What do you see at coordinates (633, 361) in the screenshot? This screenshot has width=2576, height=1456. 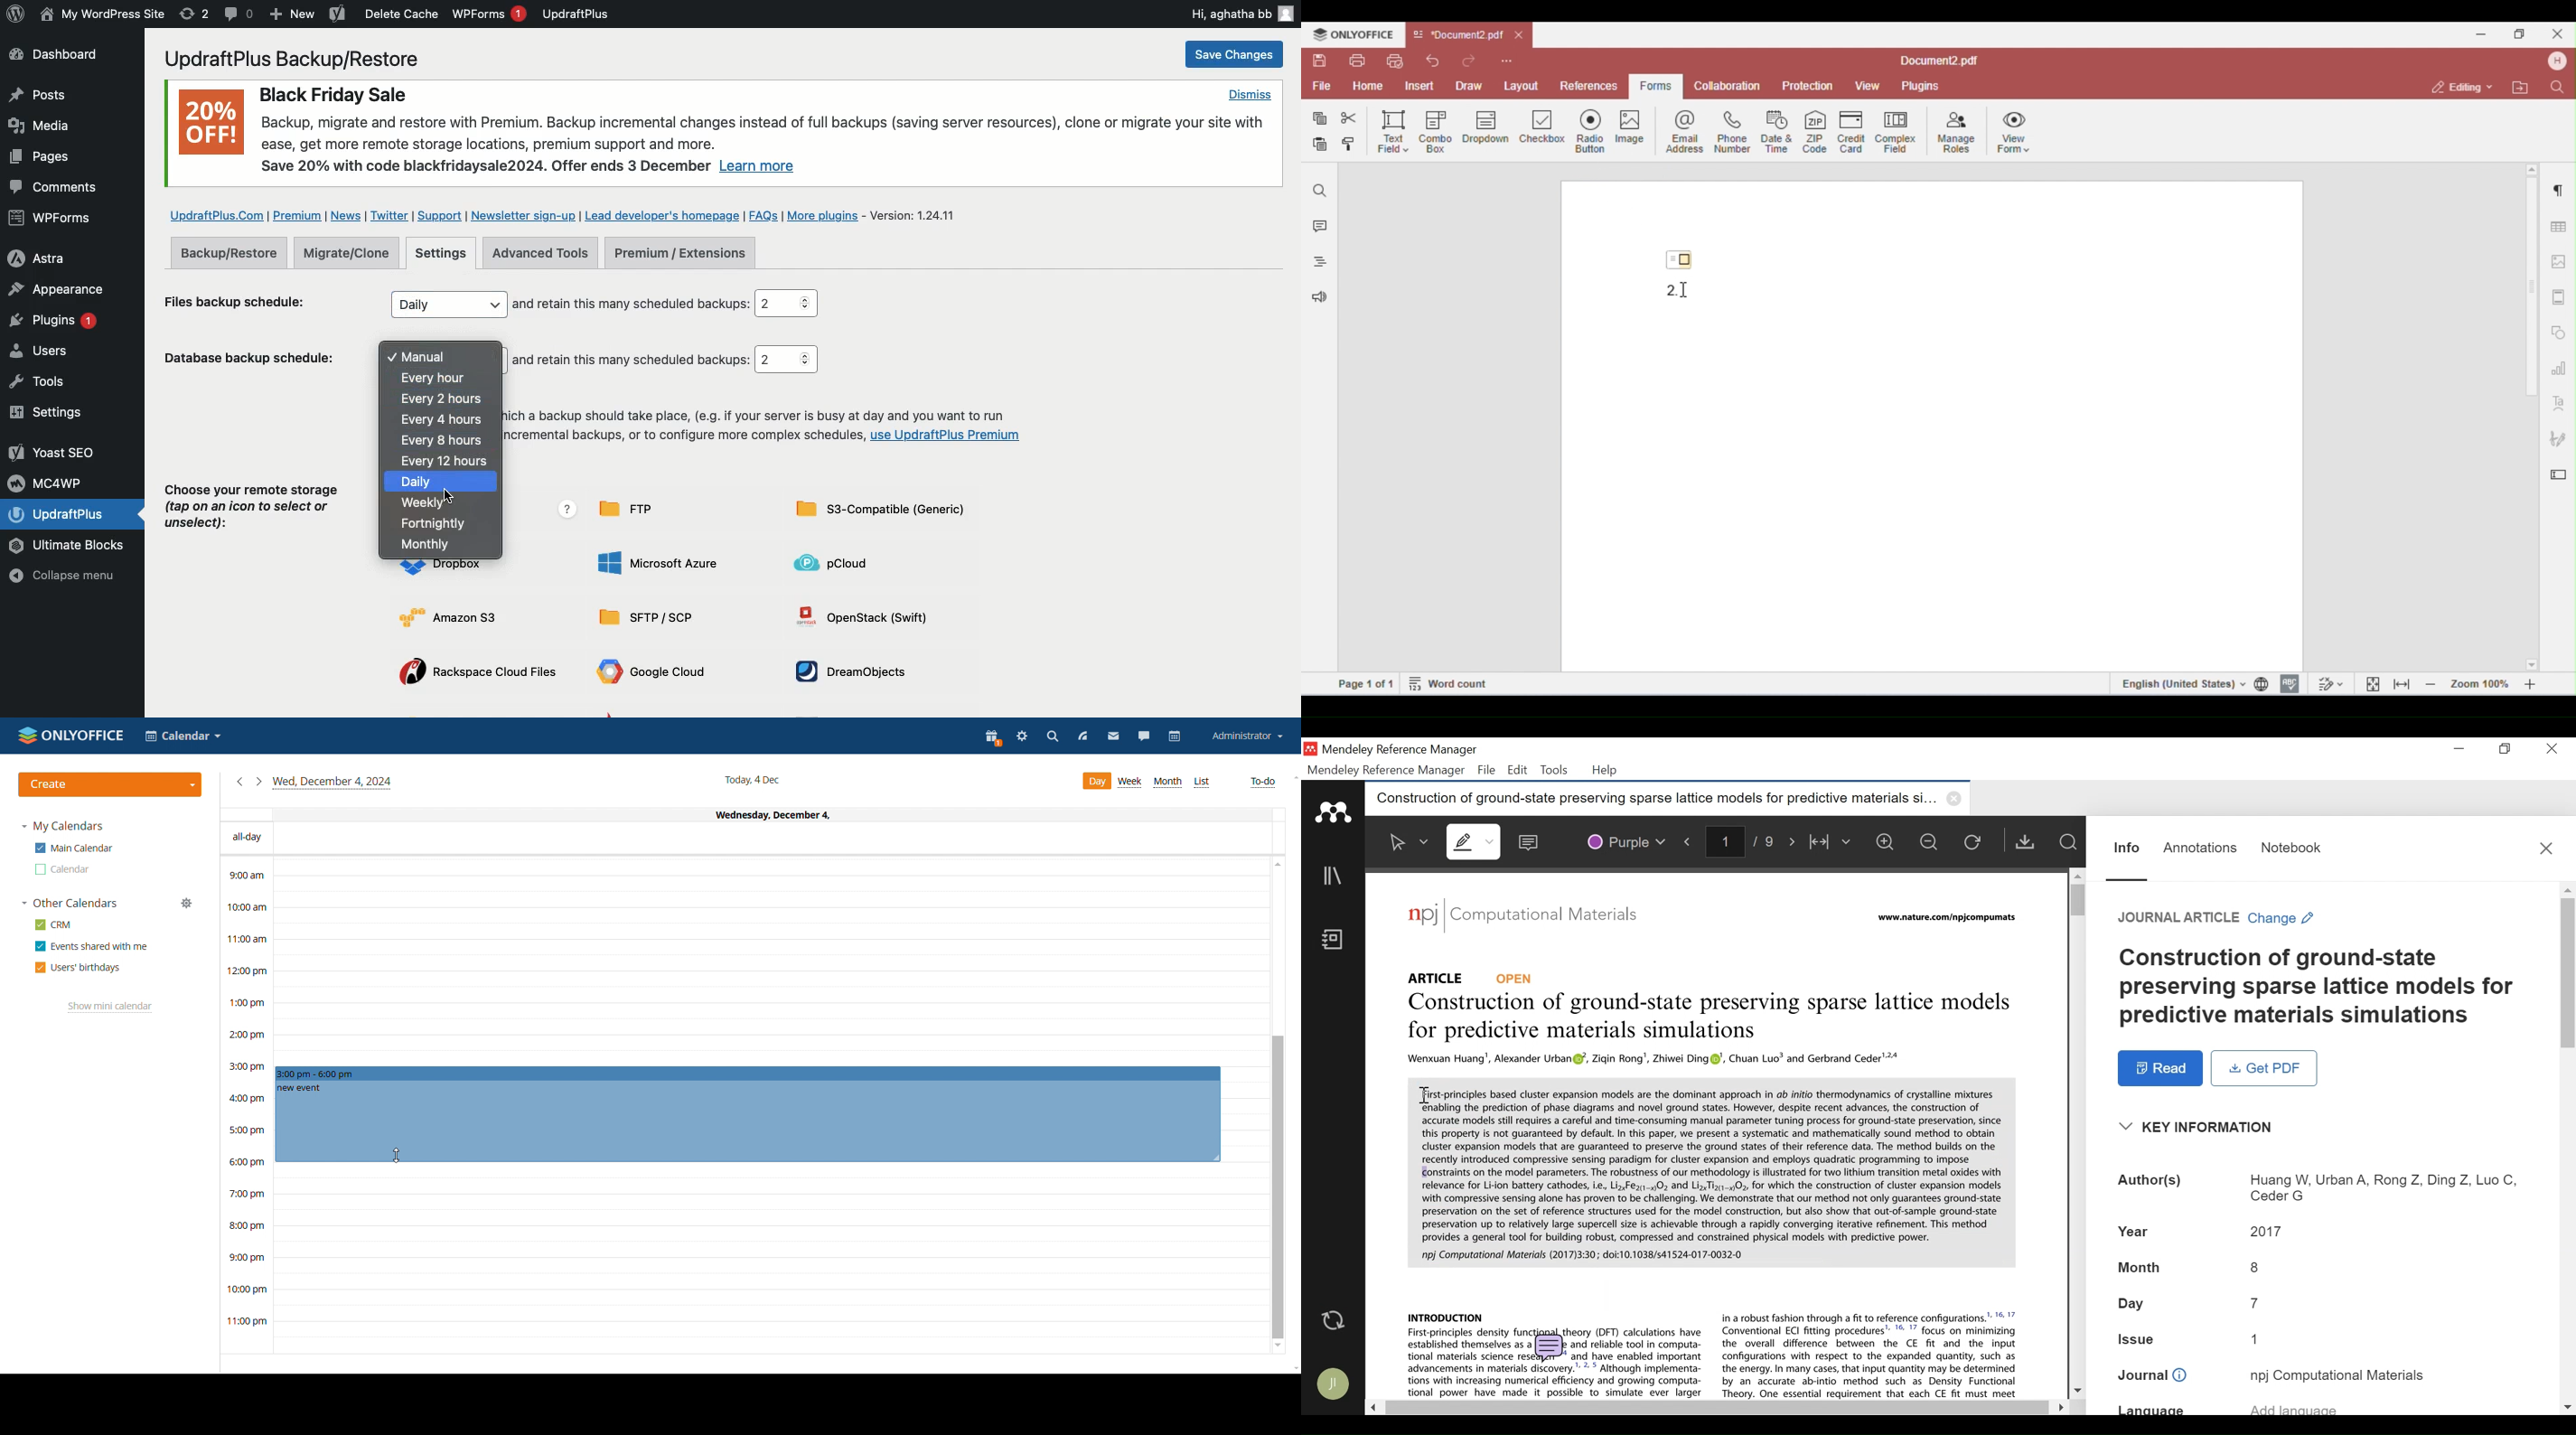 I see `and retain this many scheduled backups:` at bounding box center [633, 361].